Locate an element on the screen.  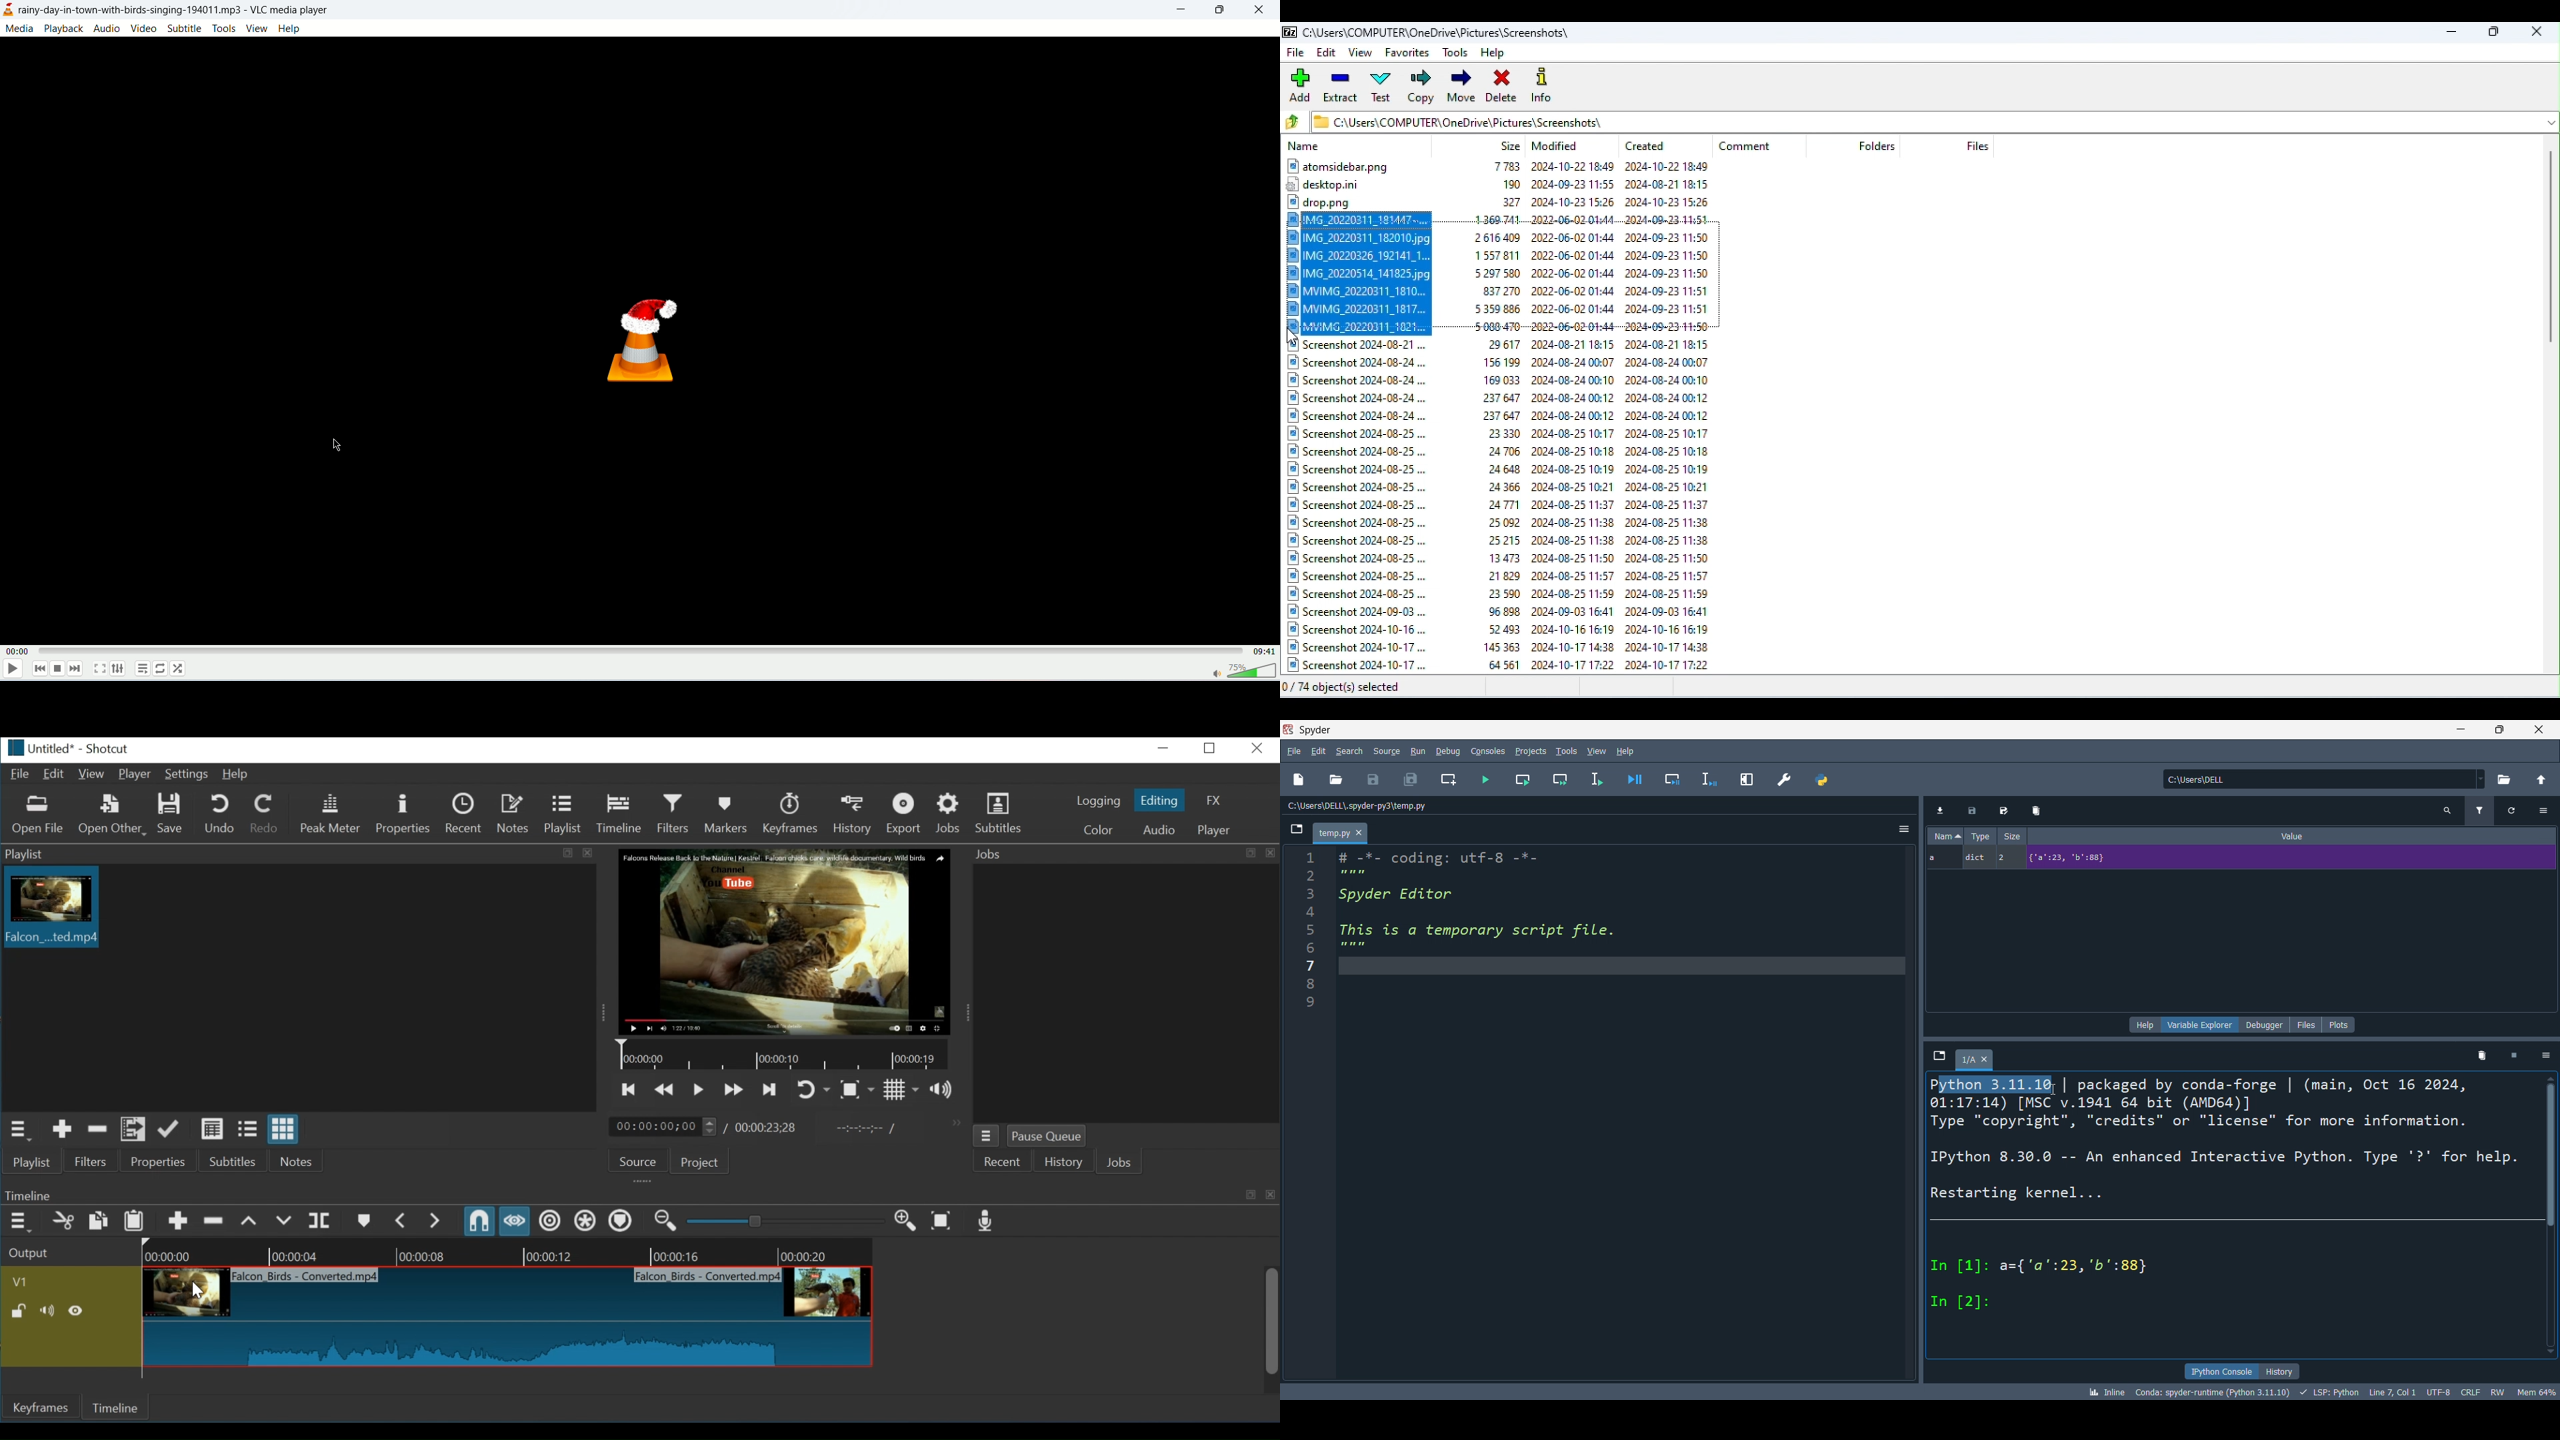
Copy is located at coordinates (99, 1221).